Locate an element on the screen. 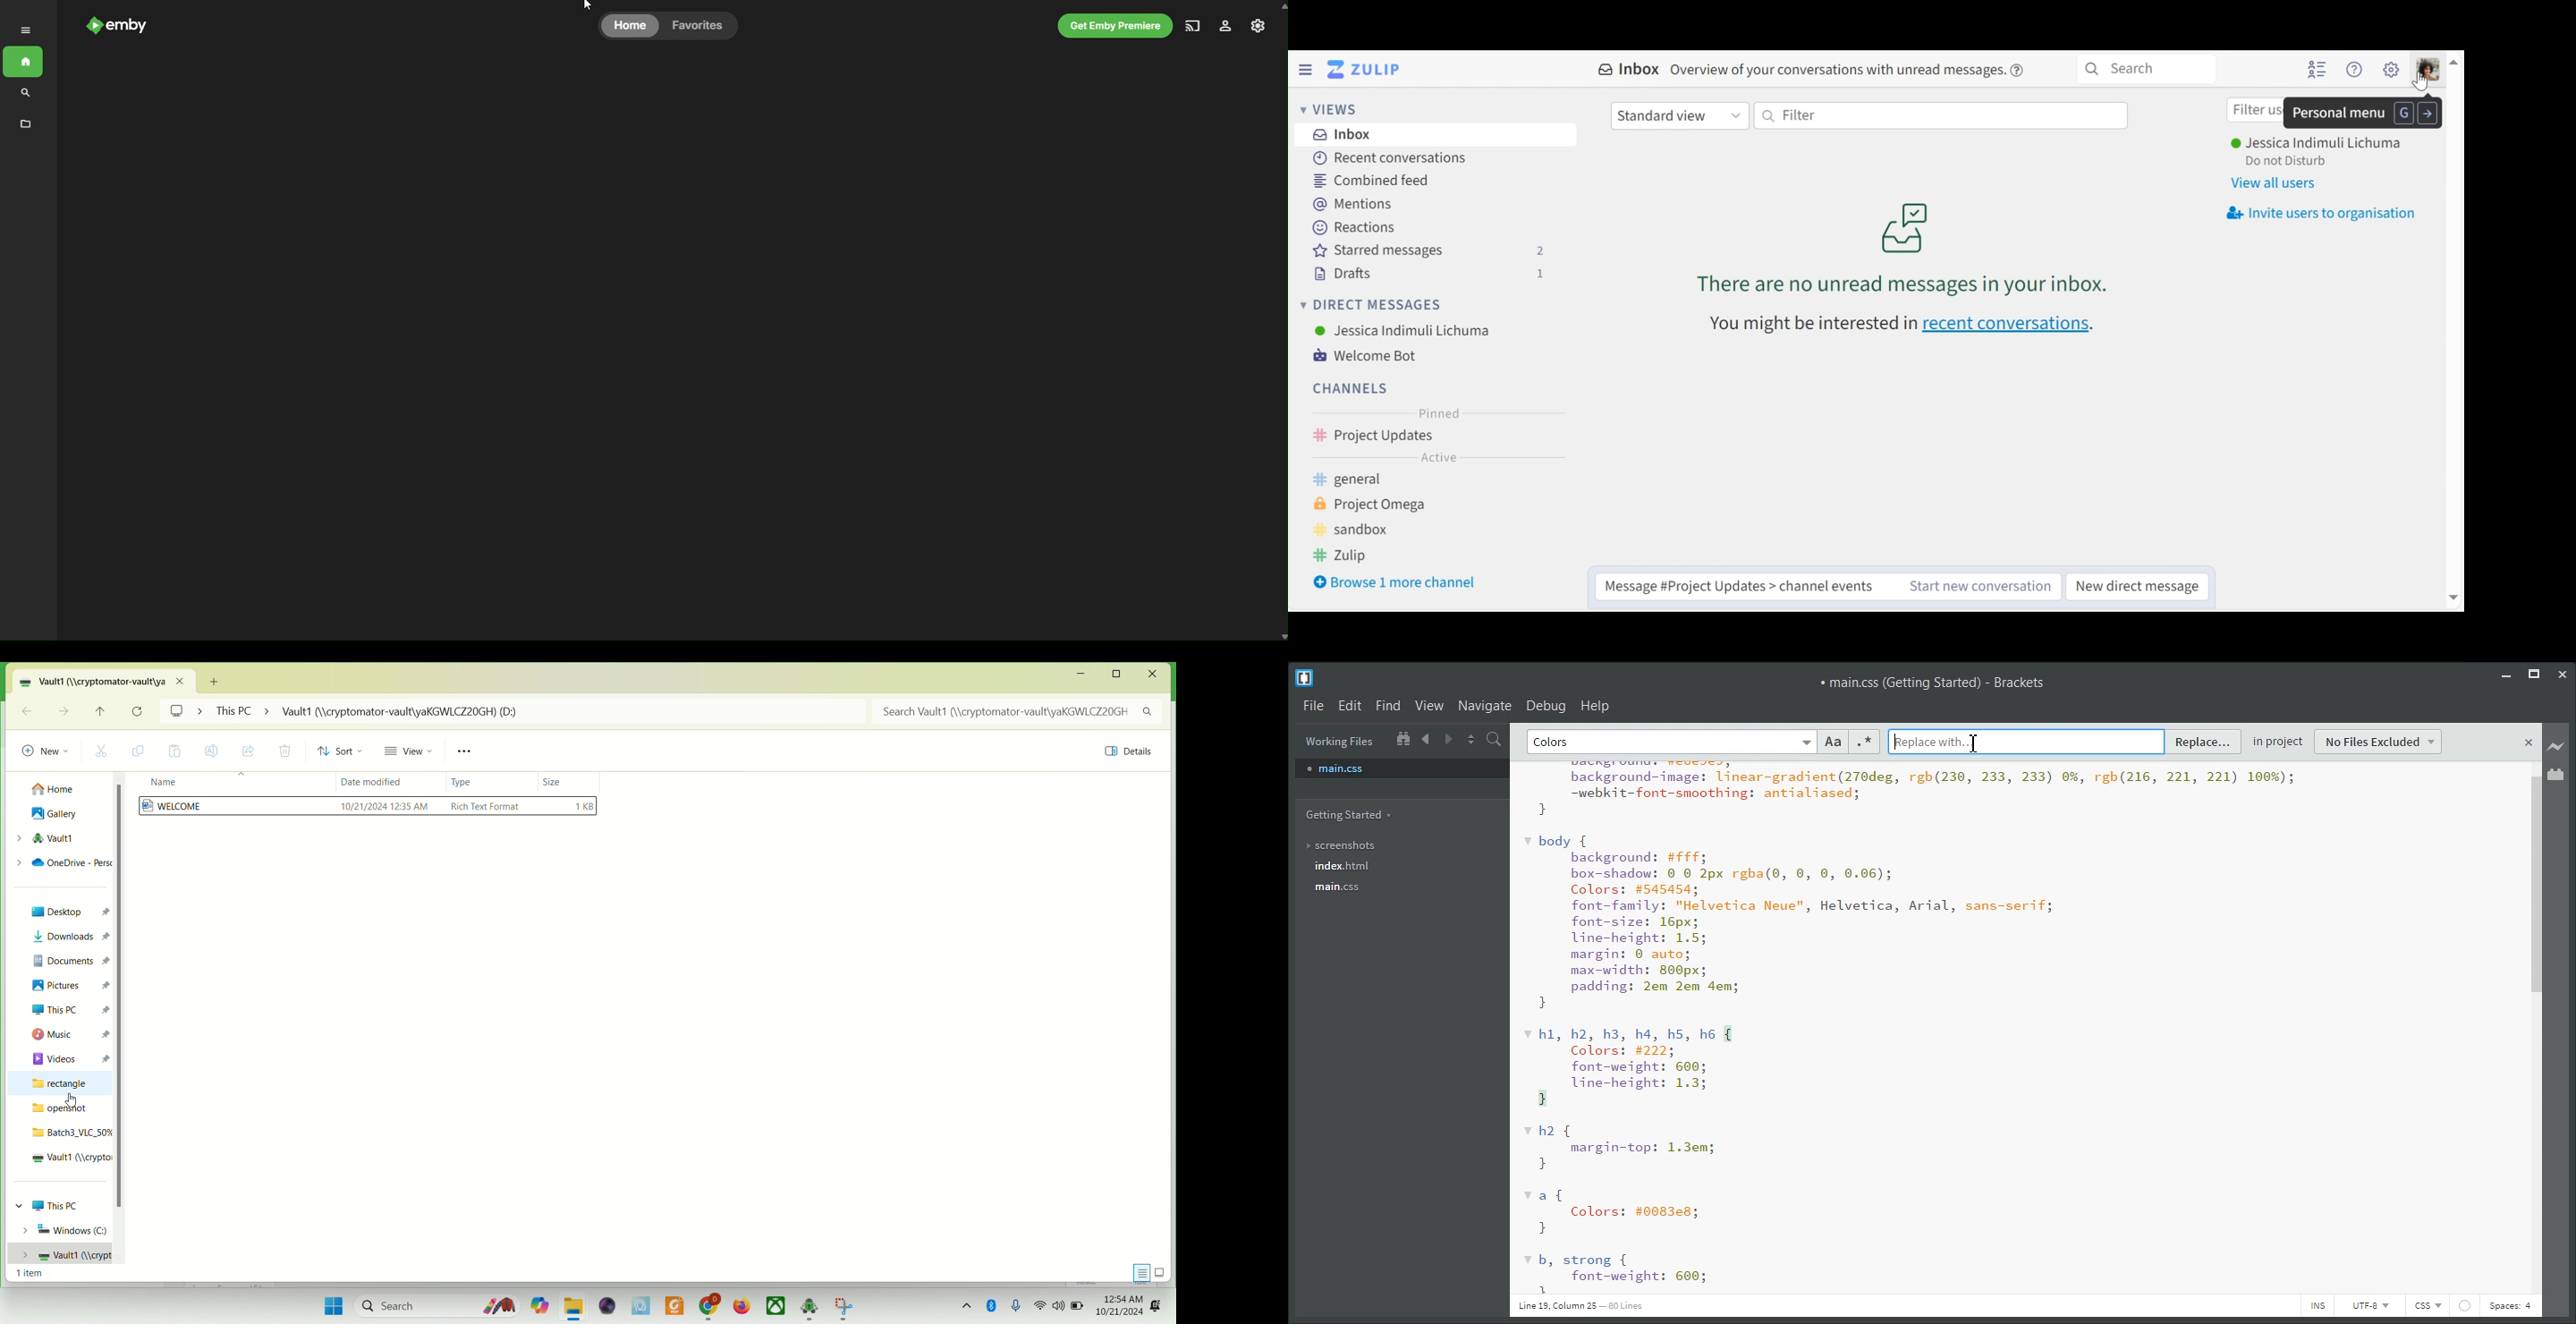 The width and height of the screenshot is (2576, 1344). Navigate Forward is located at coordinates (1449, 737).